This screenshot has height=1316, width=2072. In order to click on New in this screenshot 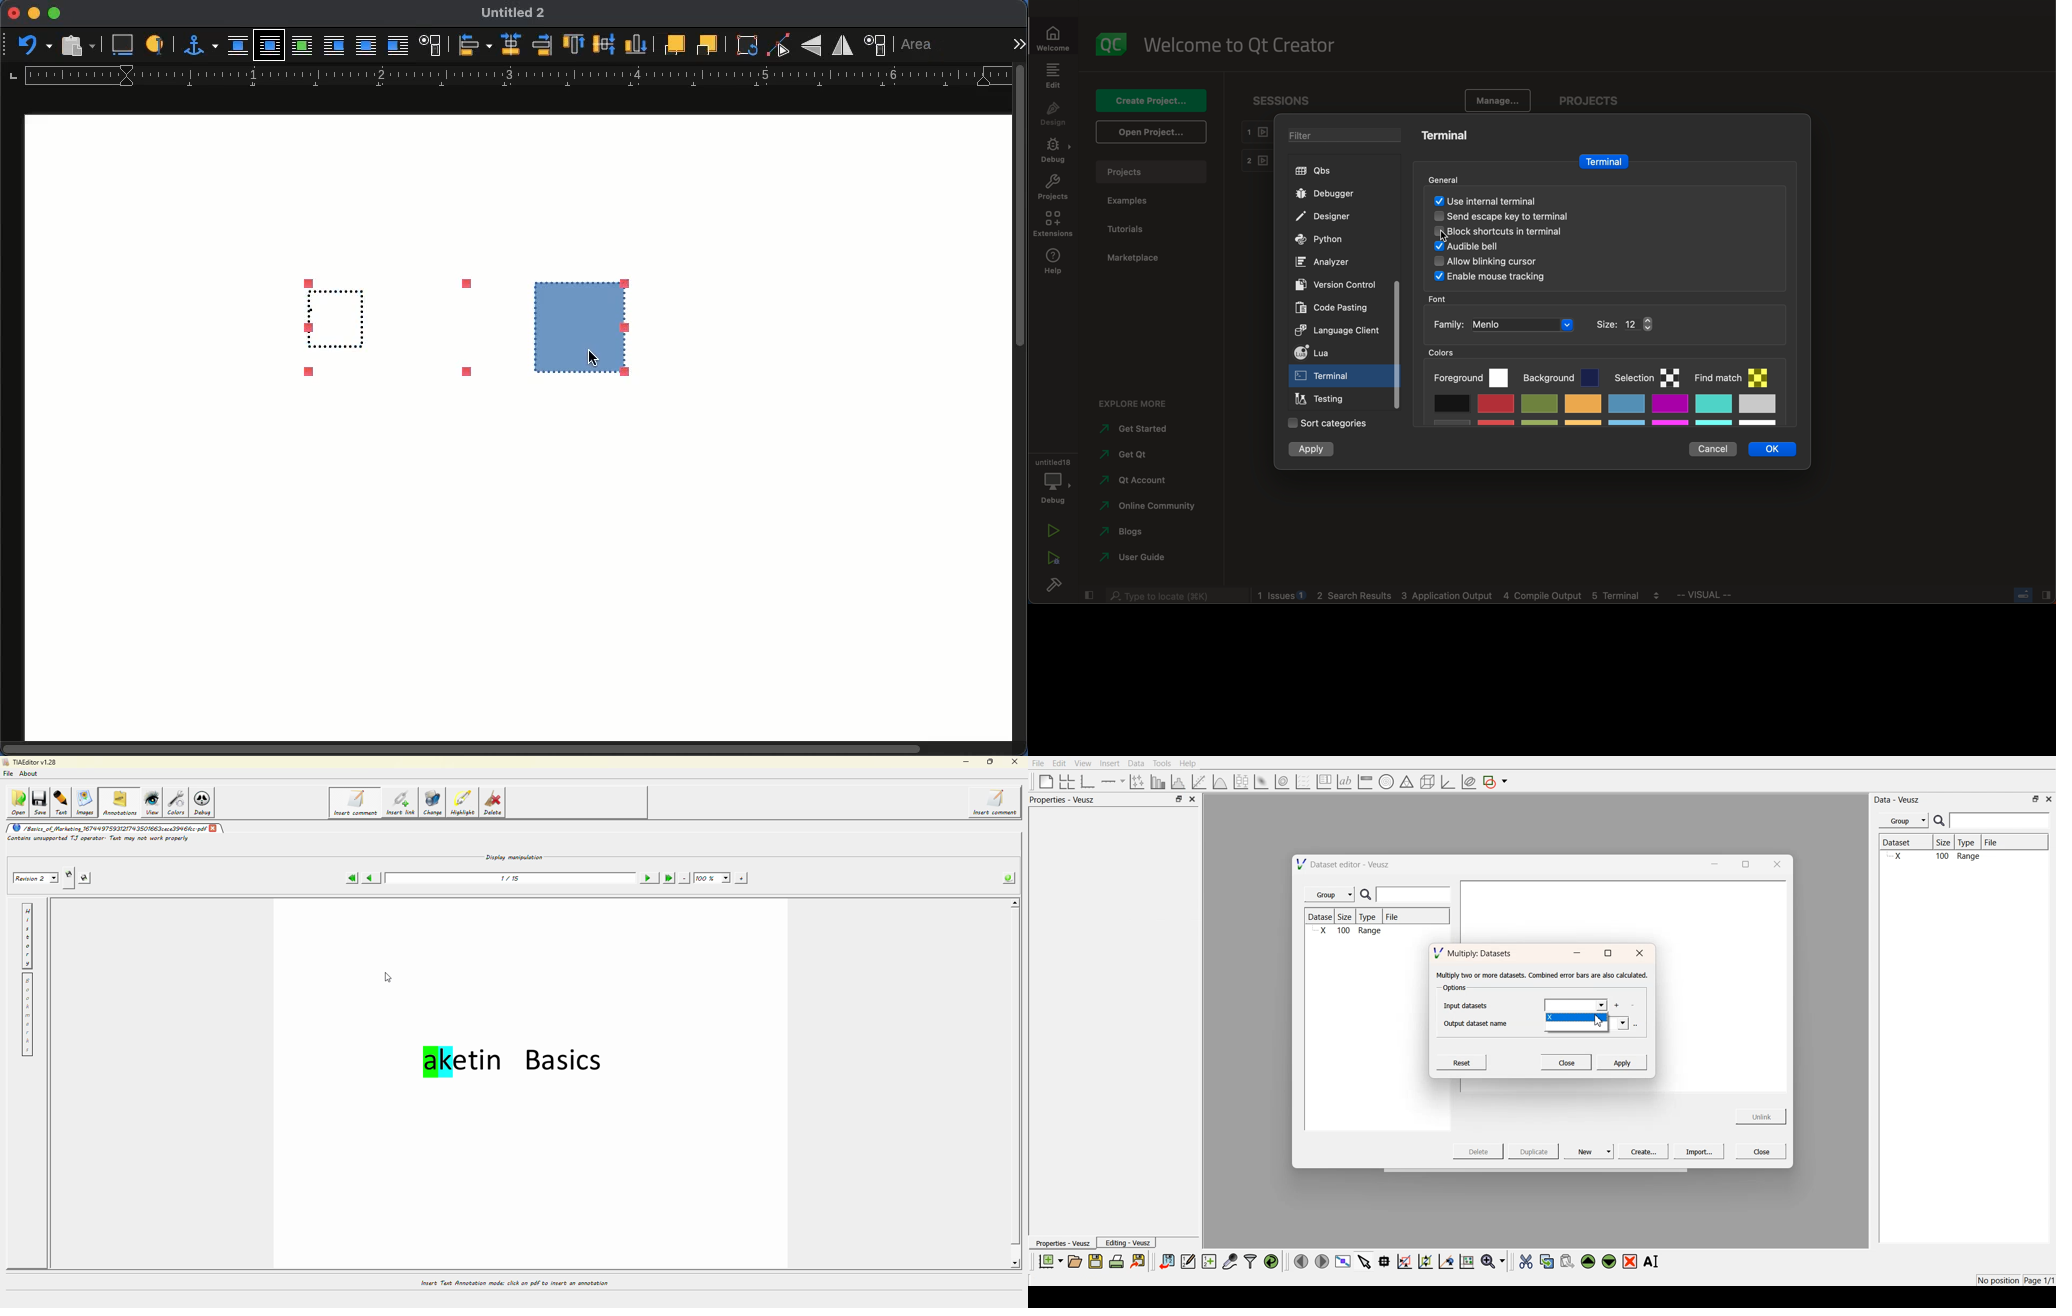, I will do `click(1590, 1151)`.